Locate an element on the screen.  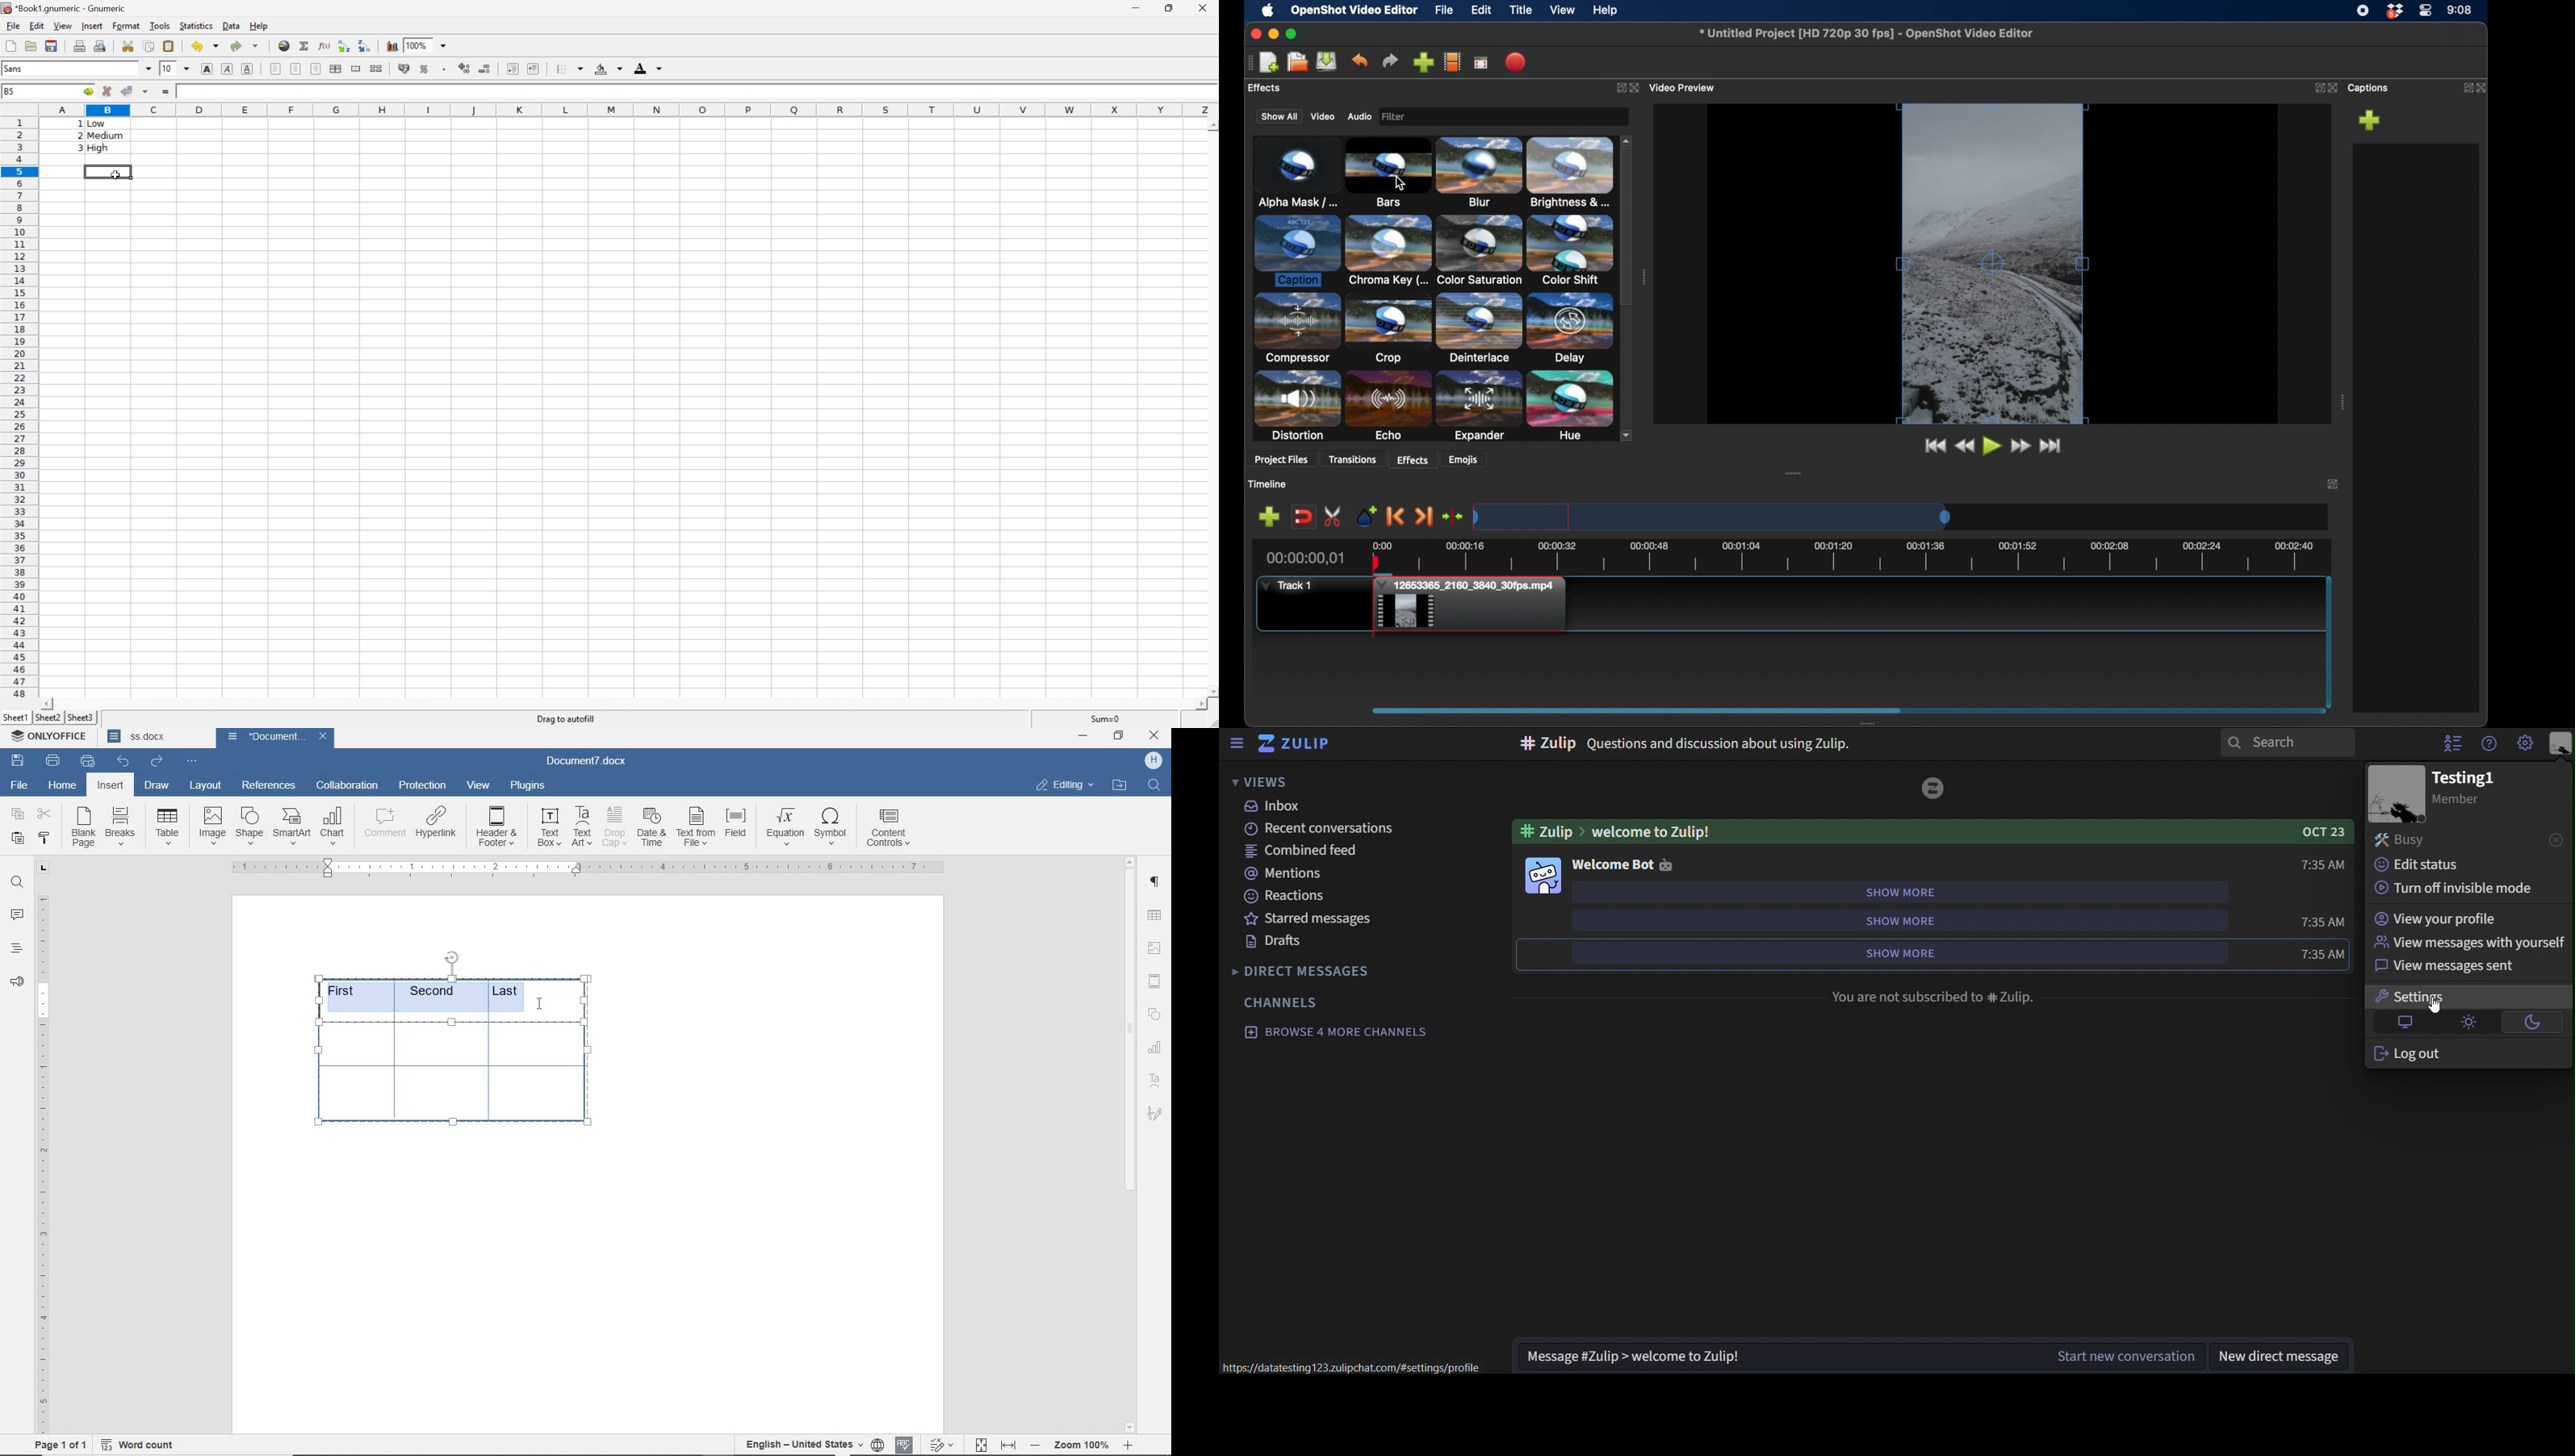
scroll box is located at coordinates (1636, 710).